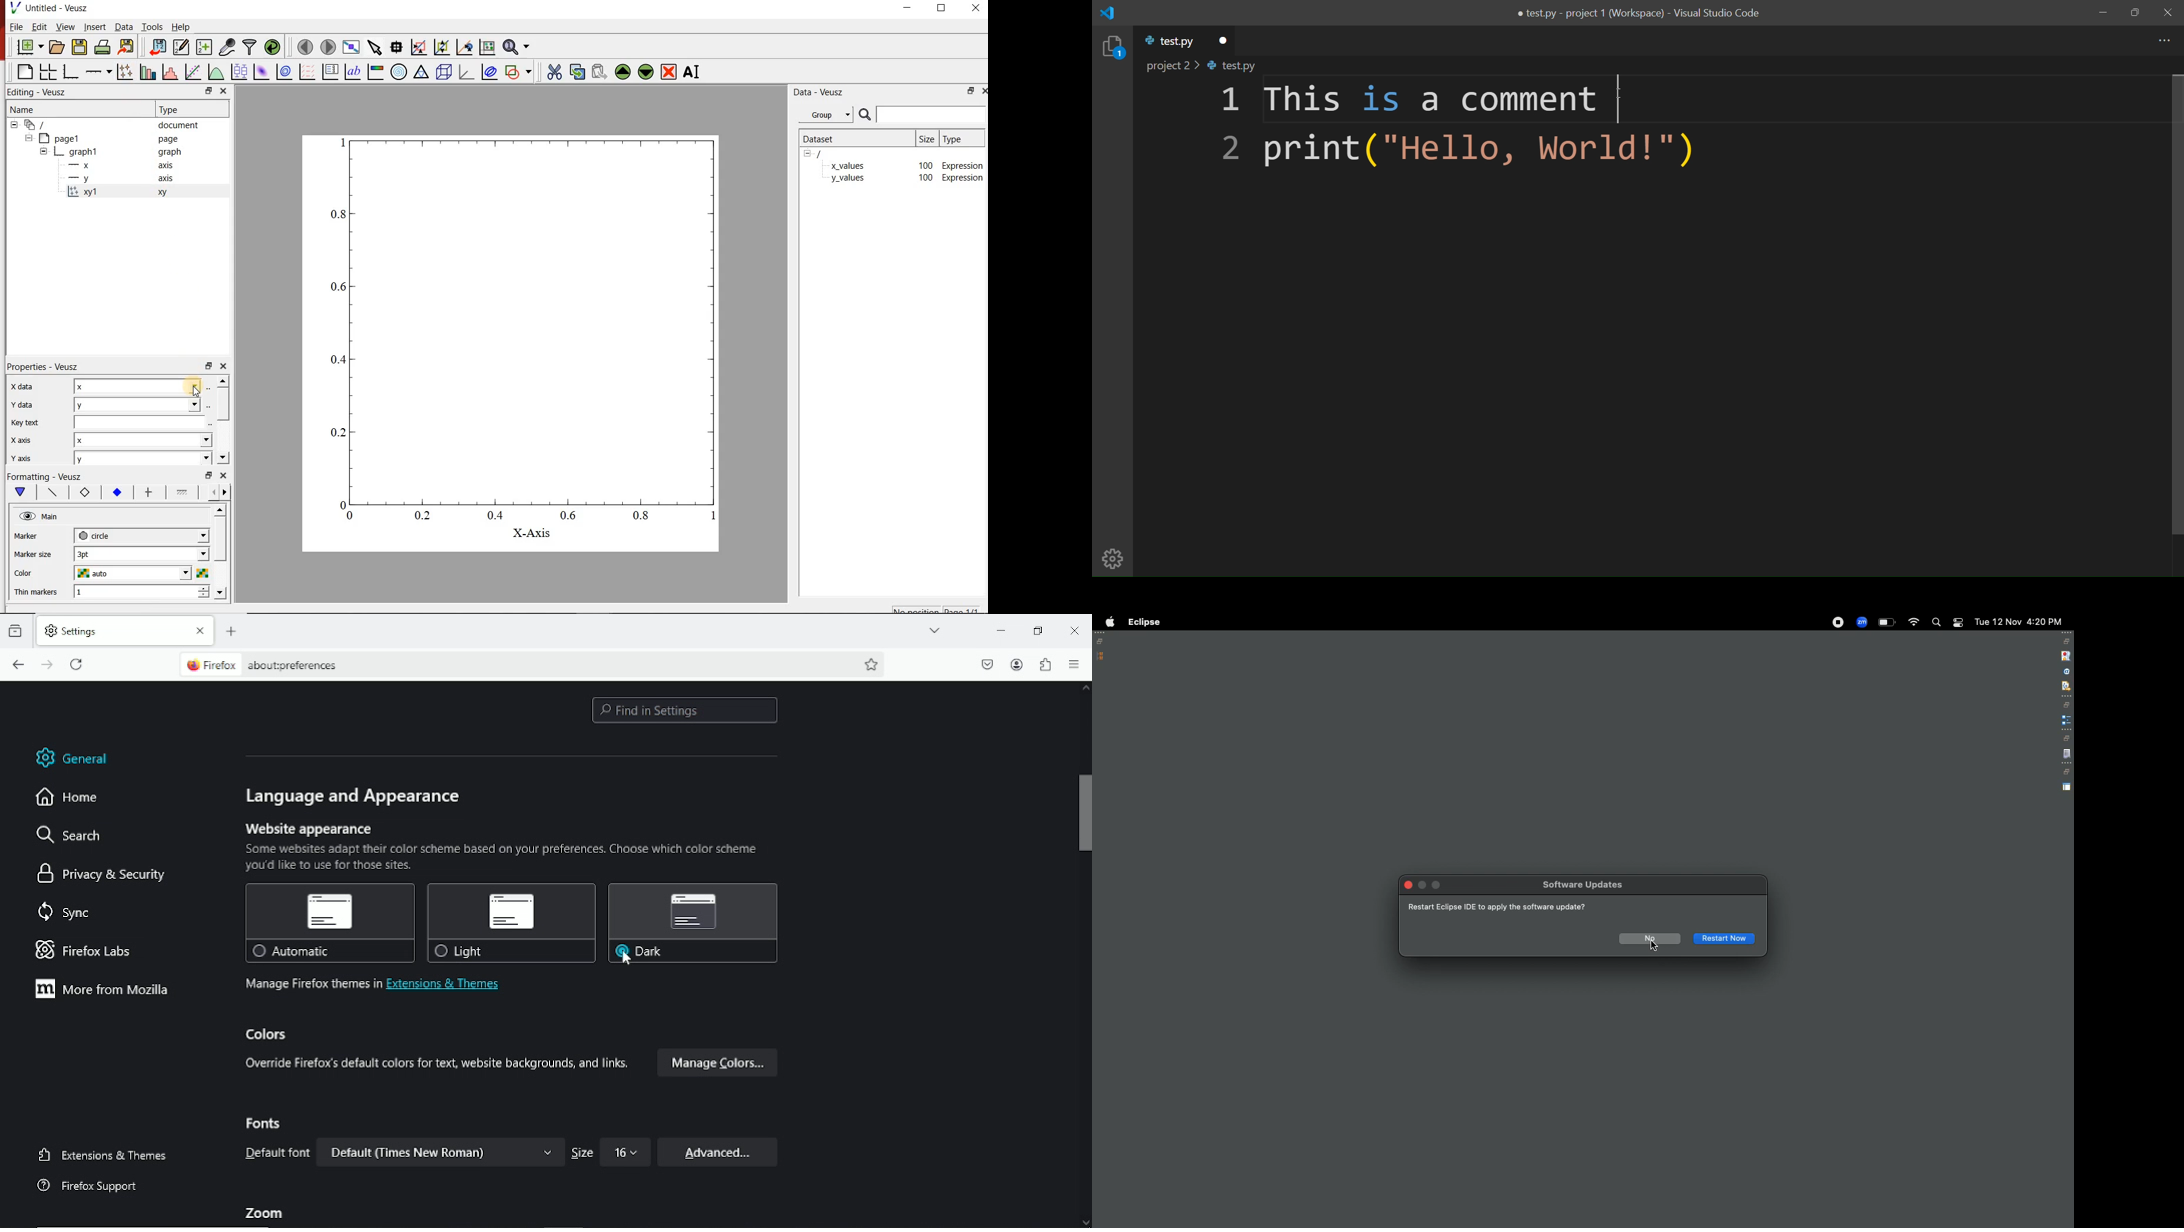 This screenshot has width=2184, height=1232. What do you see at coordinates (67, 913) in the screenshot?
I see `sync` at bounding box center [67, 913].